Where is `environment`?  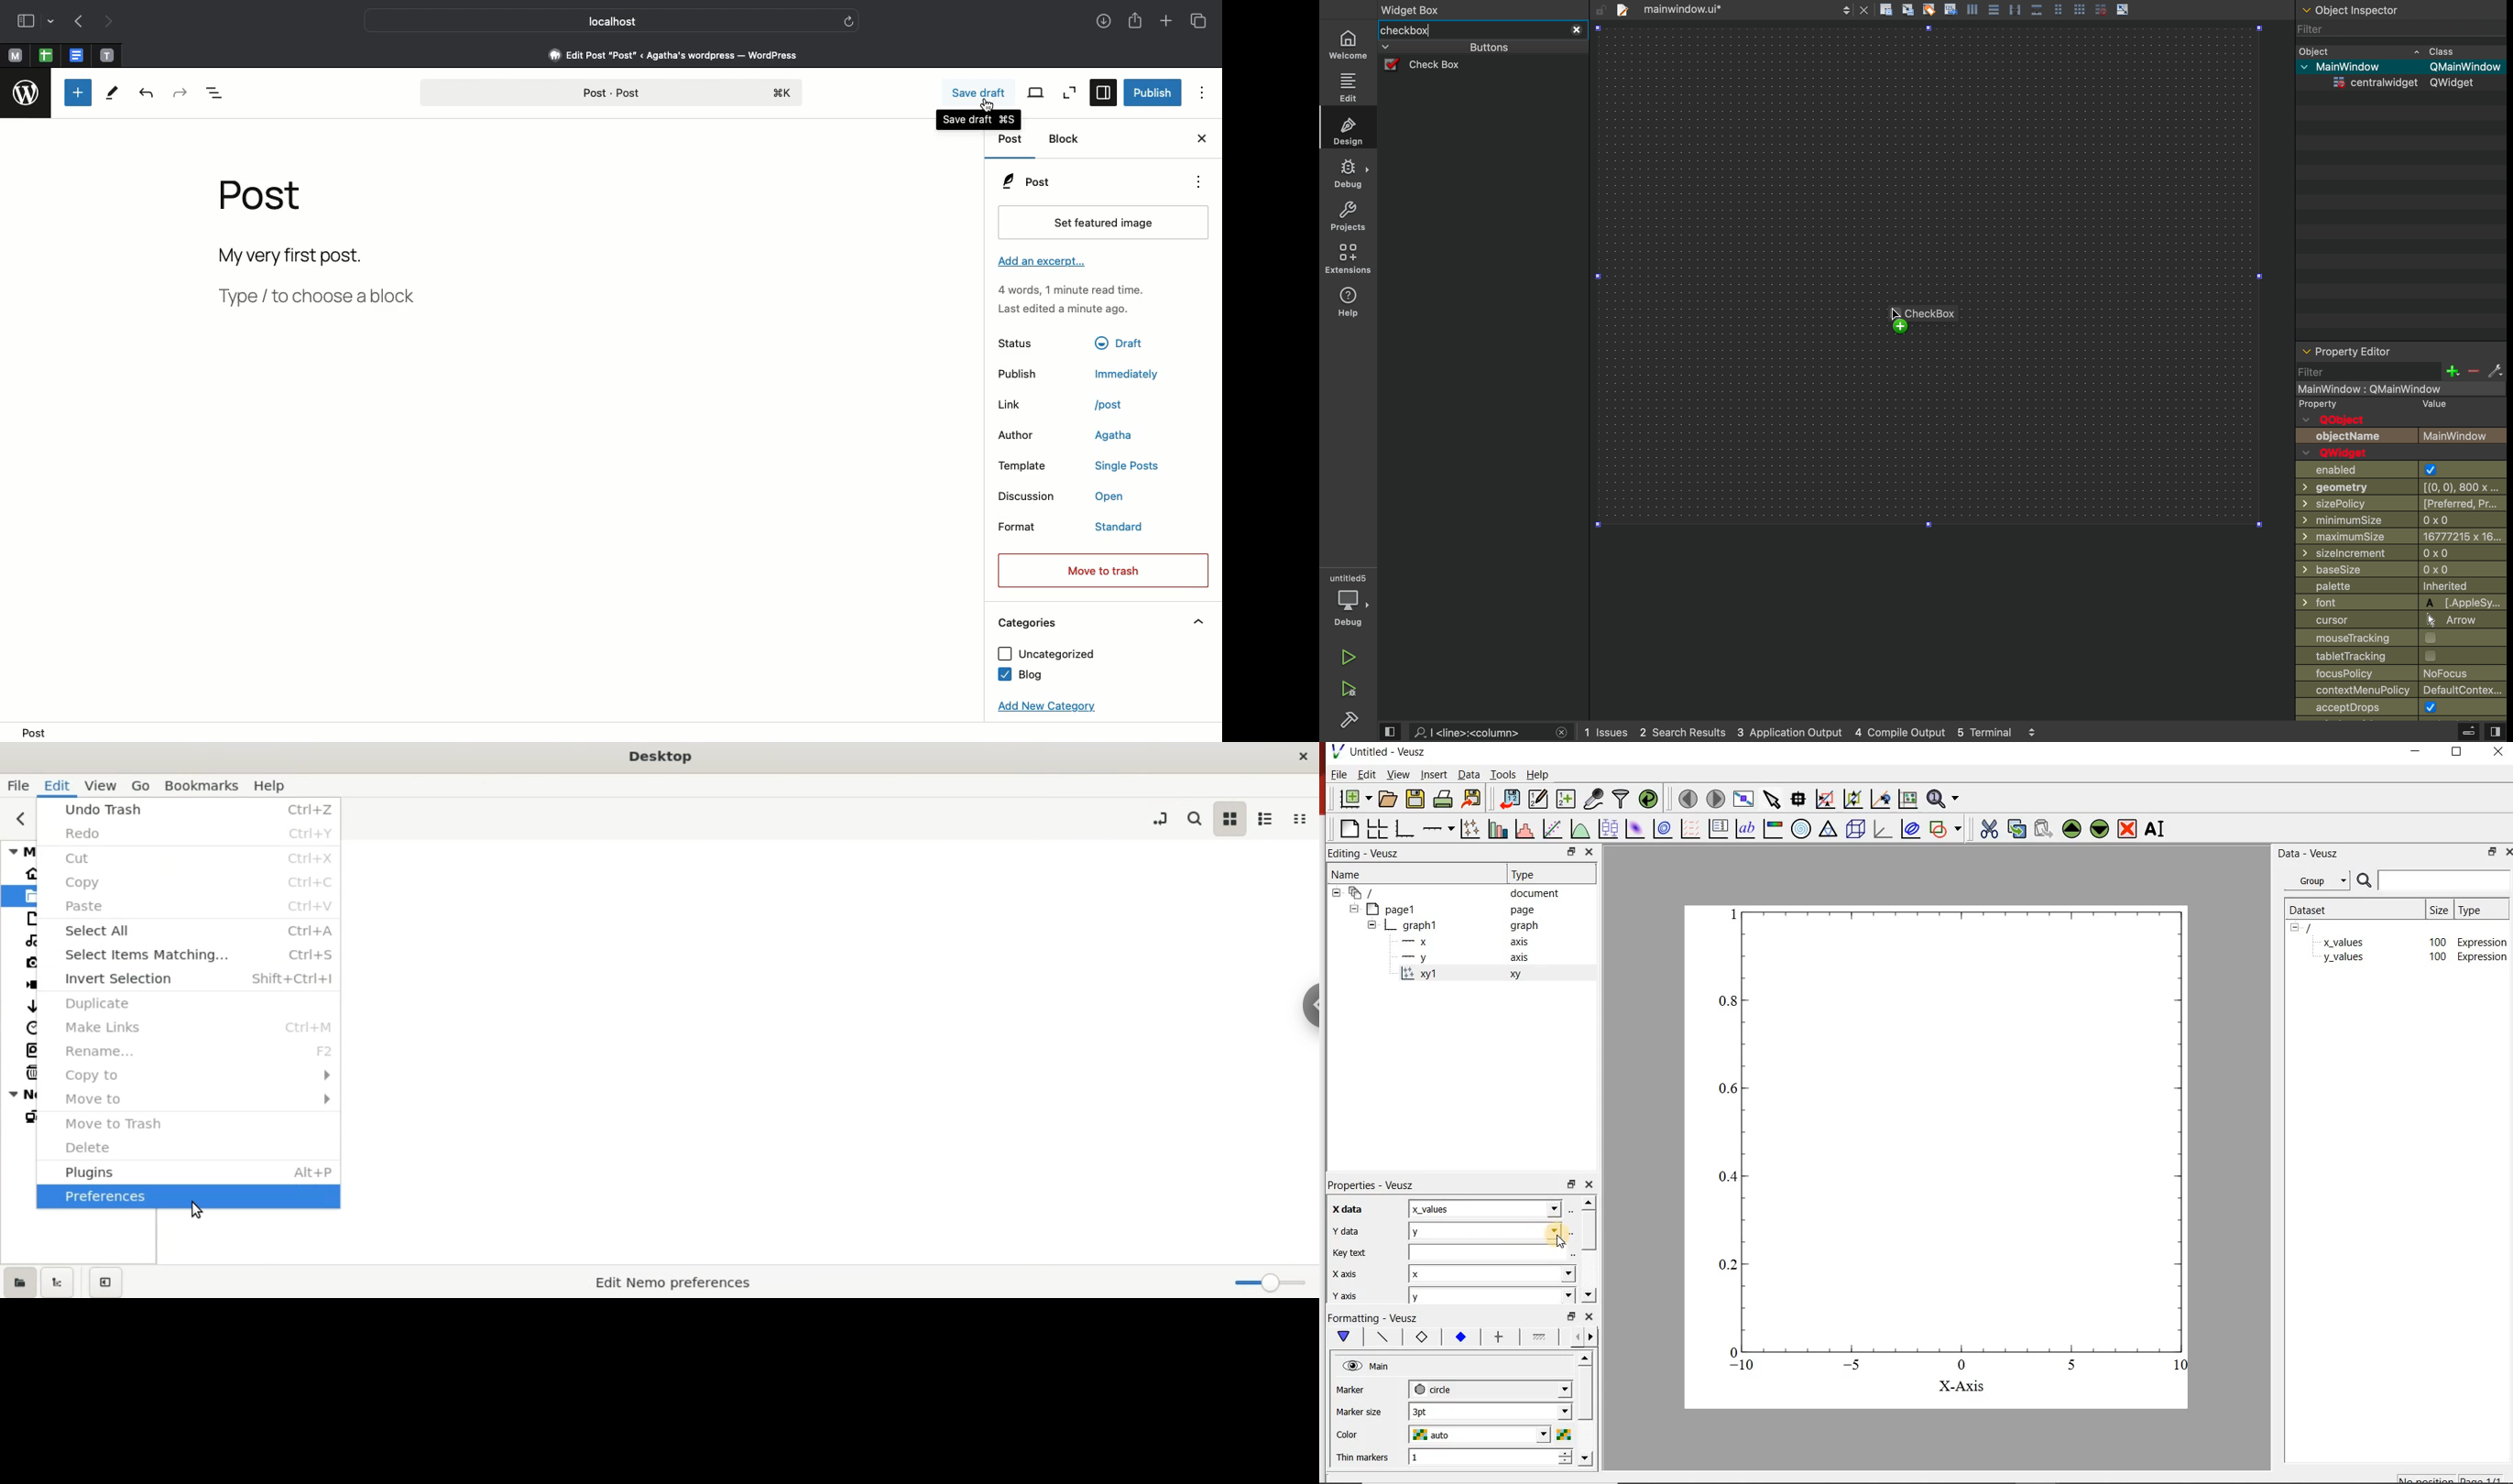
environment is located at coordinates (1346, 259).